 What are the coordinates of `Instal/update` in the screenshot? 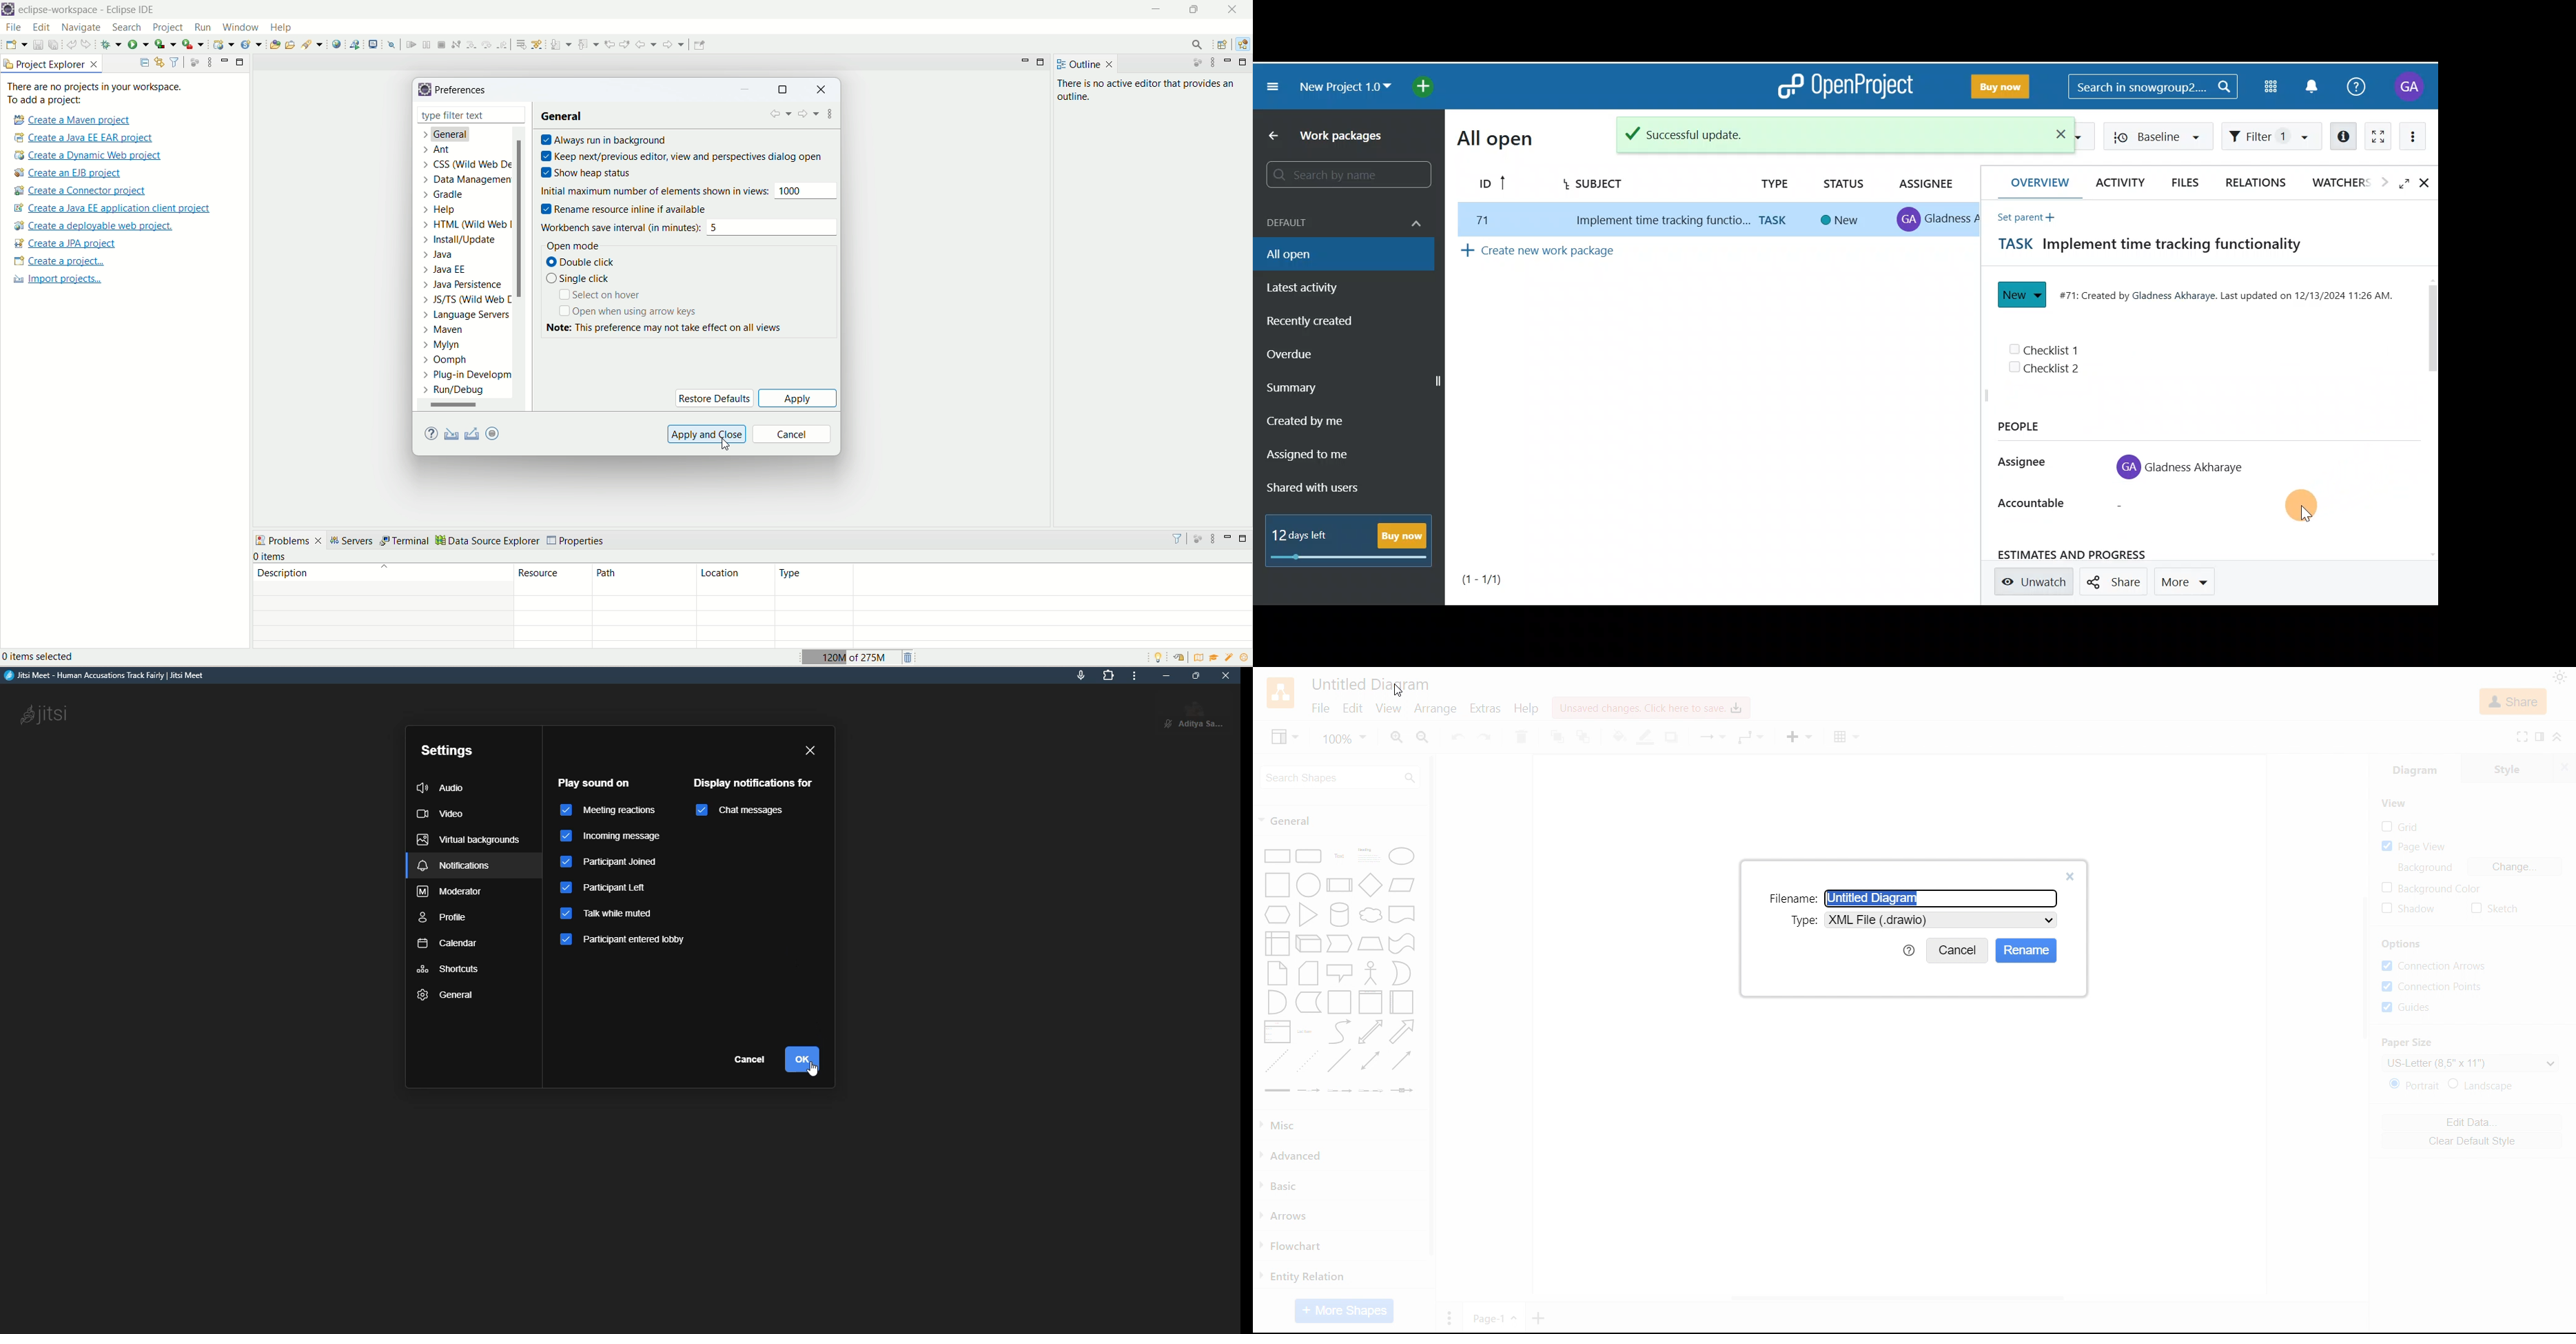 It's located at (460, 241).